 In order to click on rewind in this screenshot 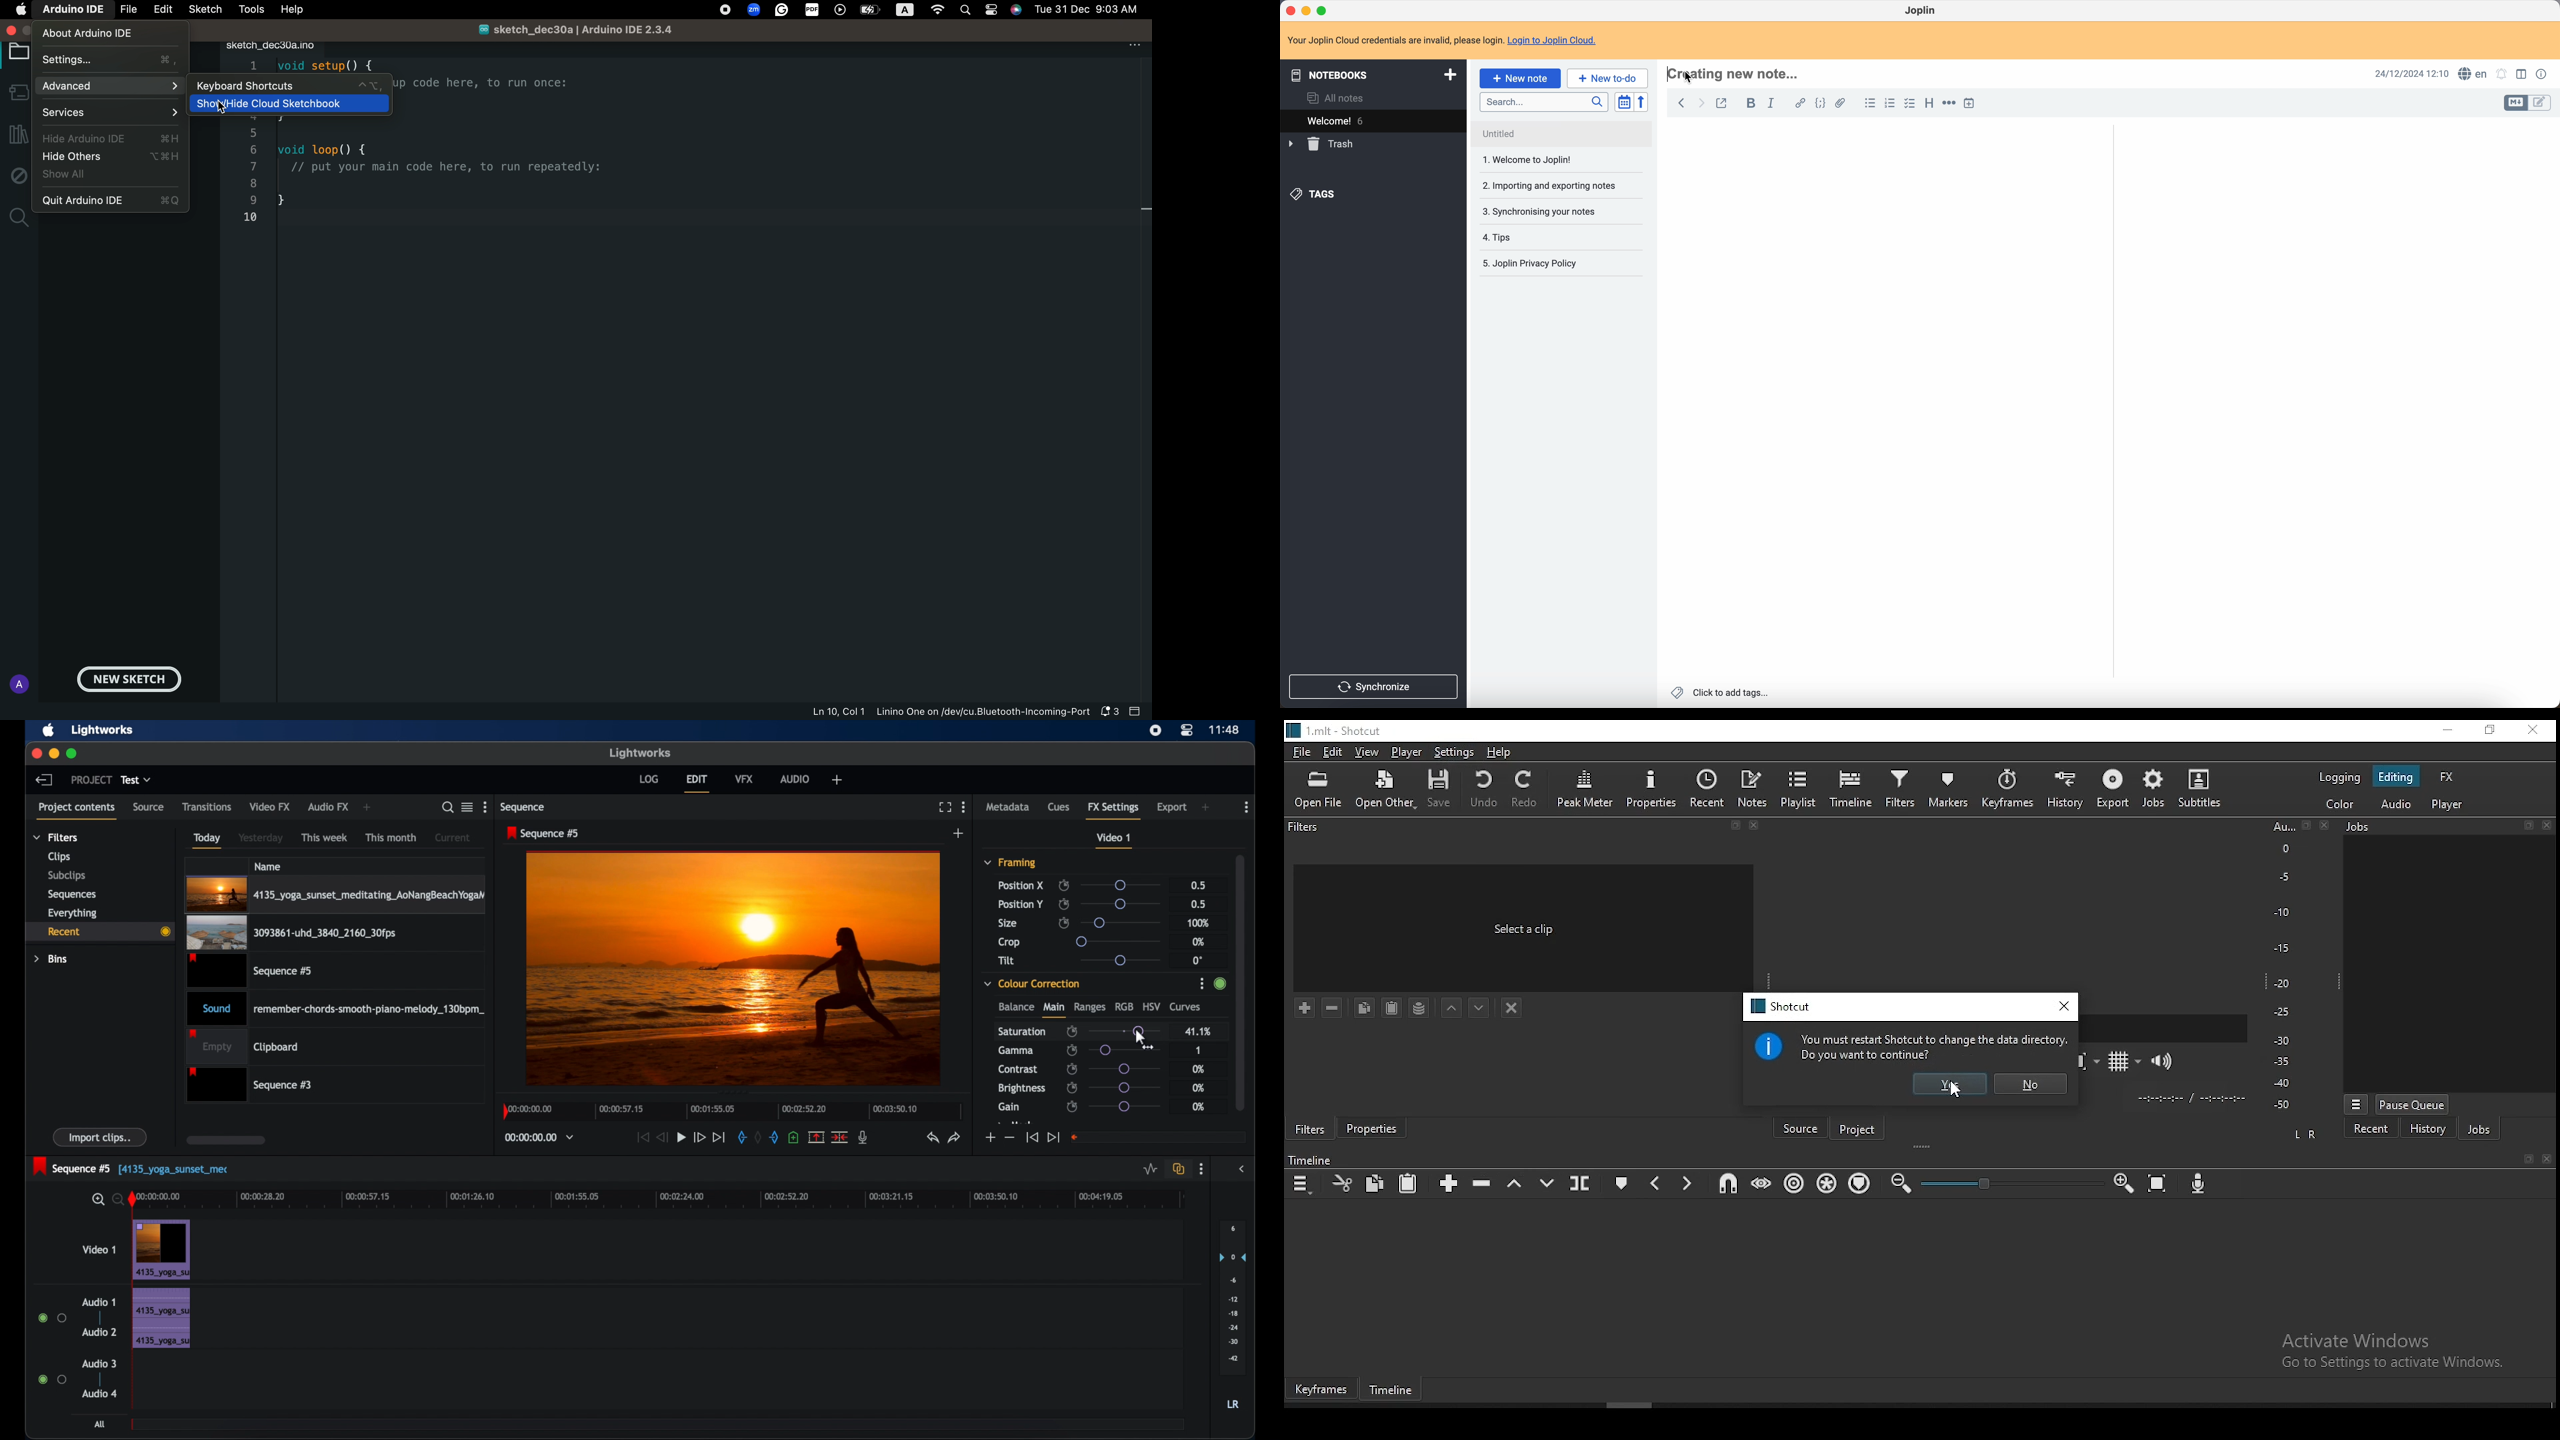, I will do `click(663, 1137)`.